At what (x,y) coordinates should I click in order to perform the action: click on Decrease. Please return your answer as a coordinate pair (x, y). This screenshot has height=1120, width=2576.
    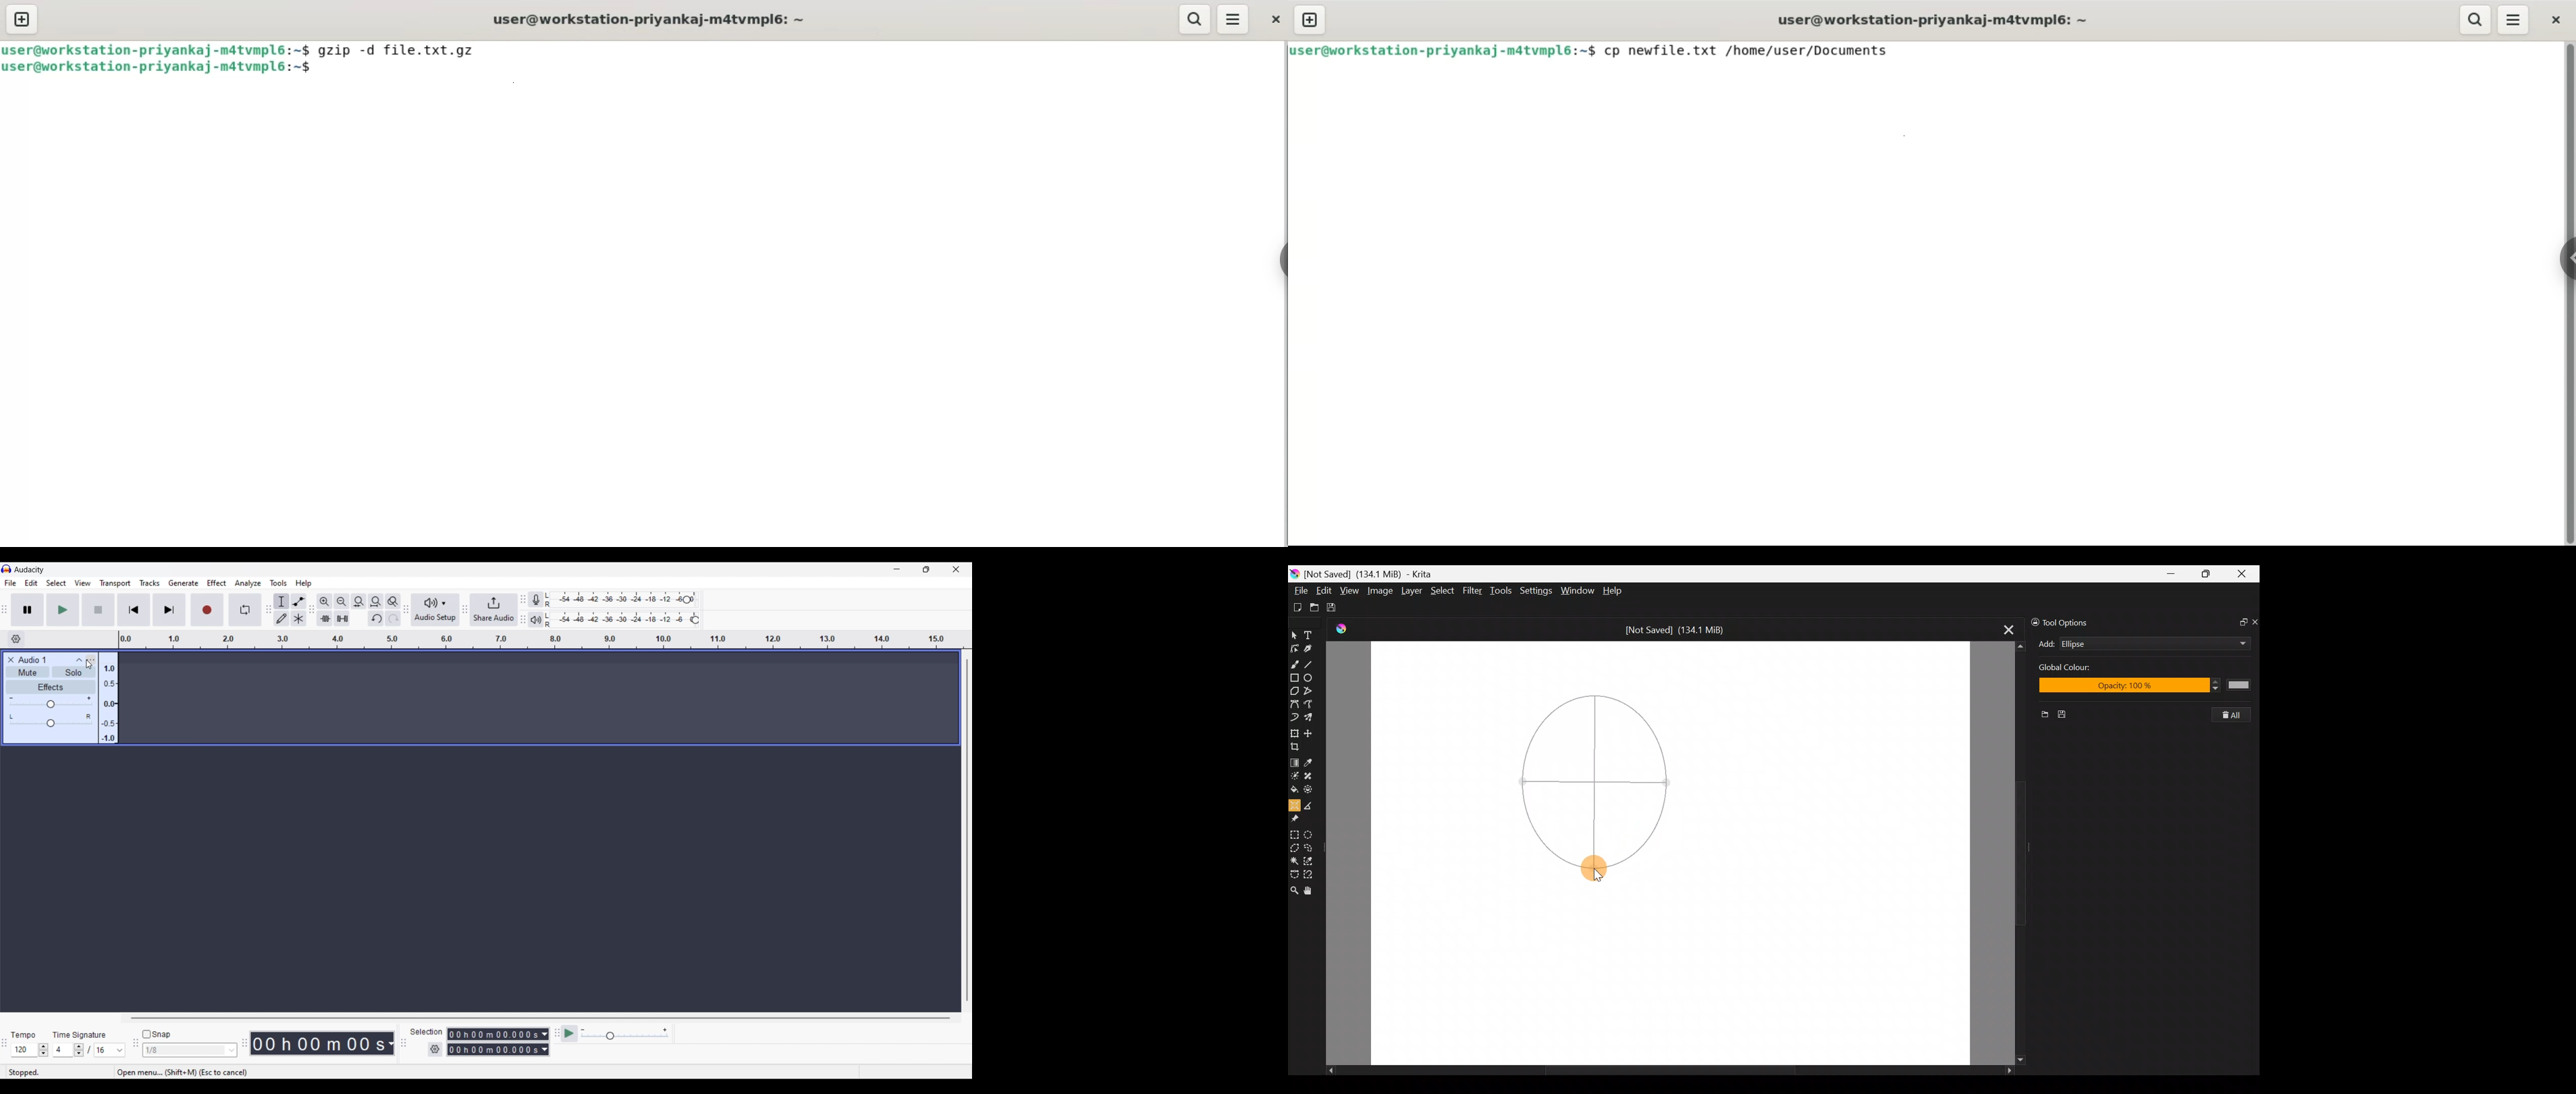
    Looking at the image, I should click on (11, 697).